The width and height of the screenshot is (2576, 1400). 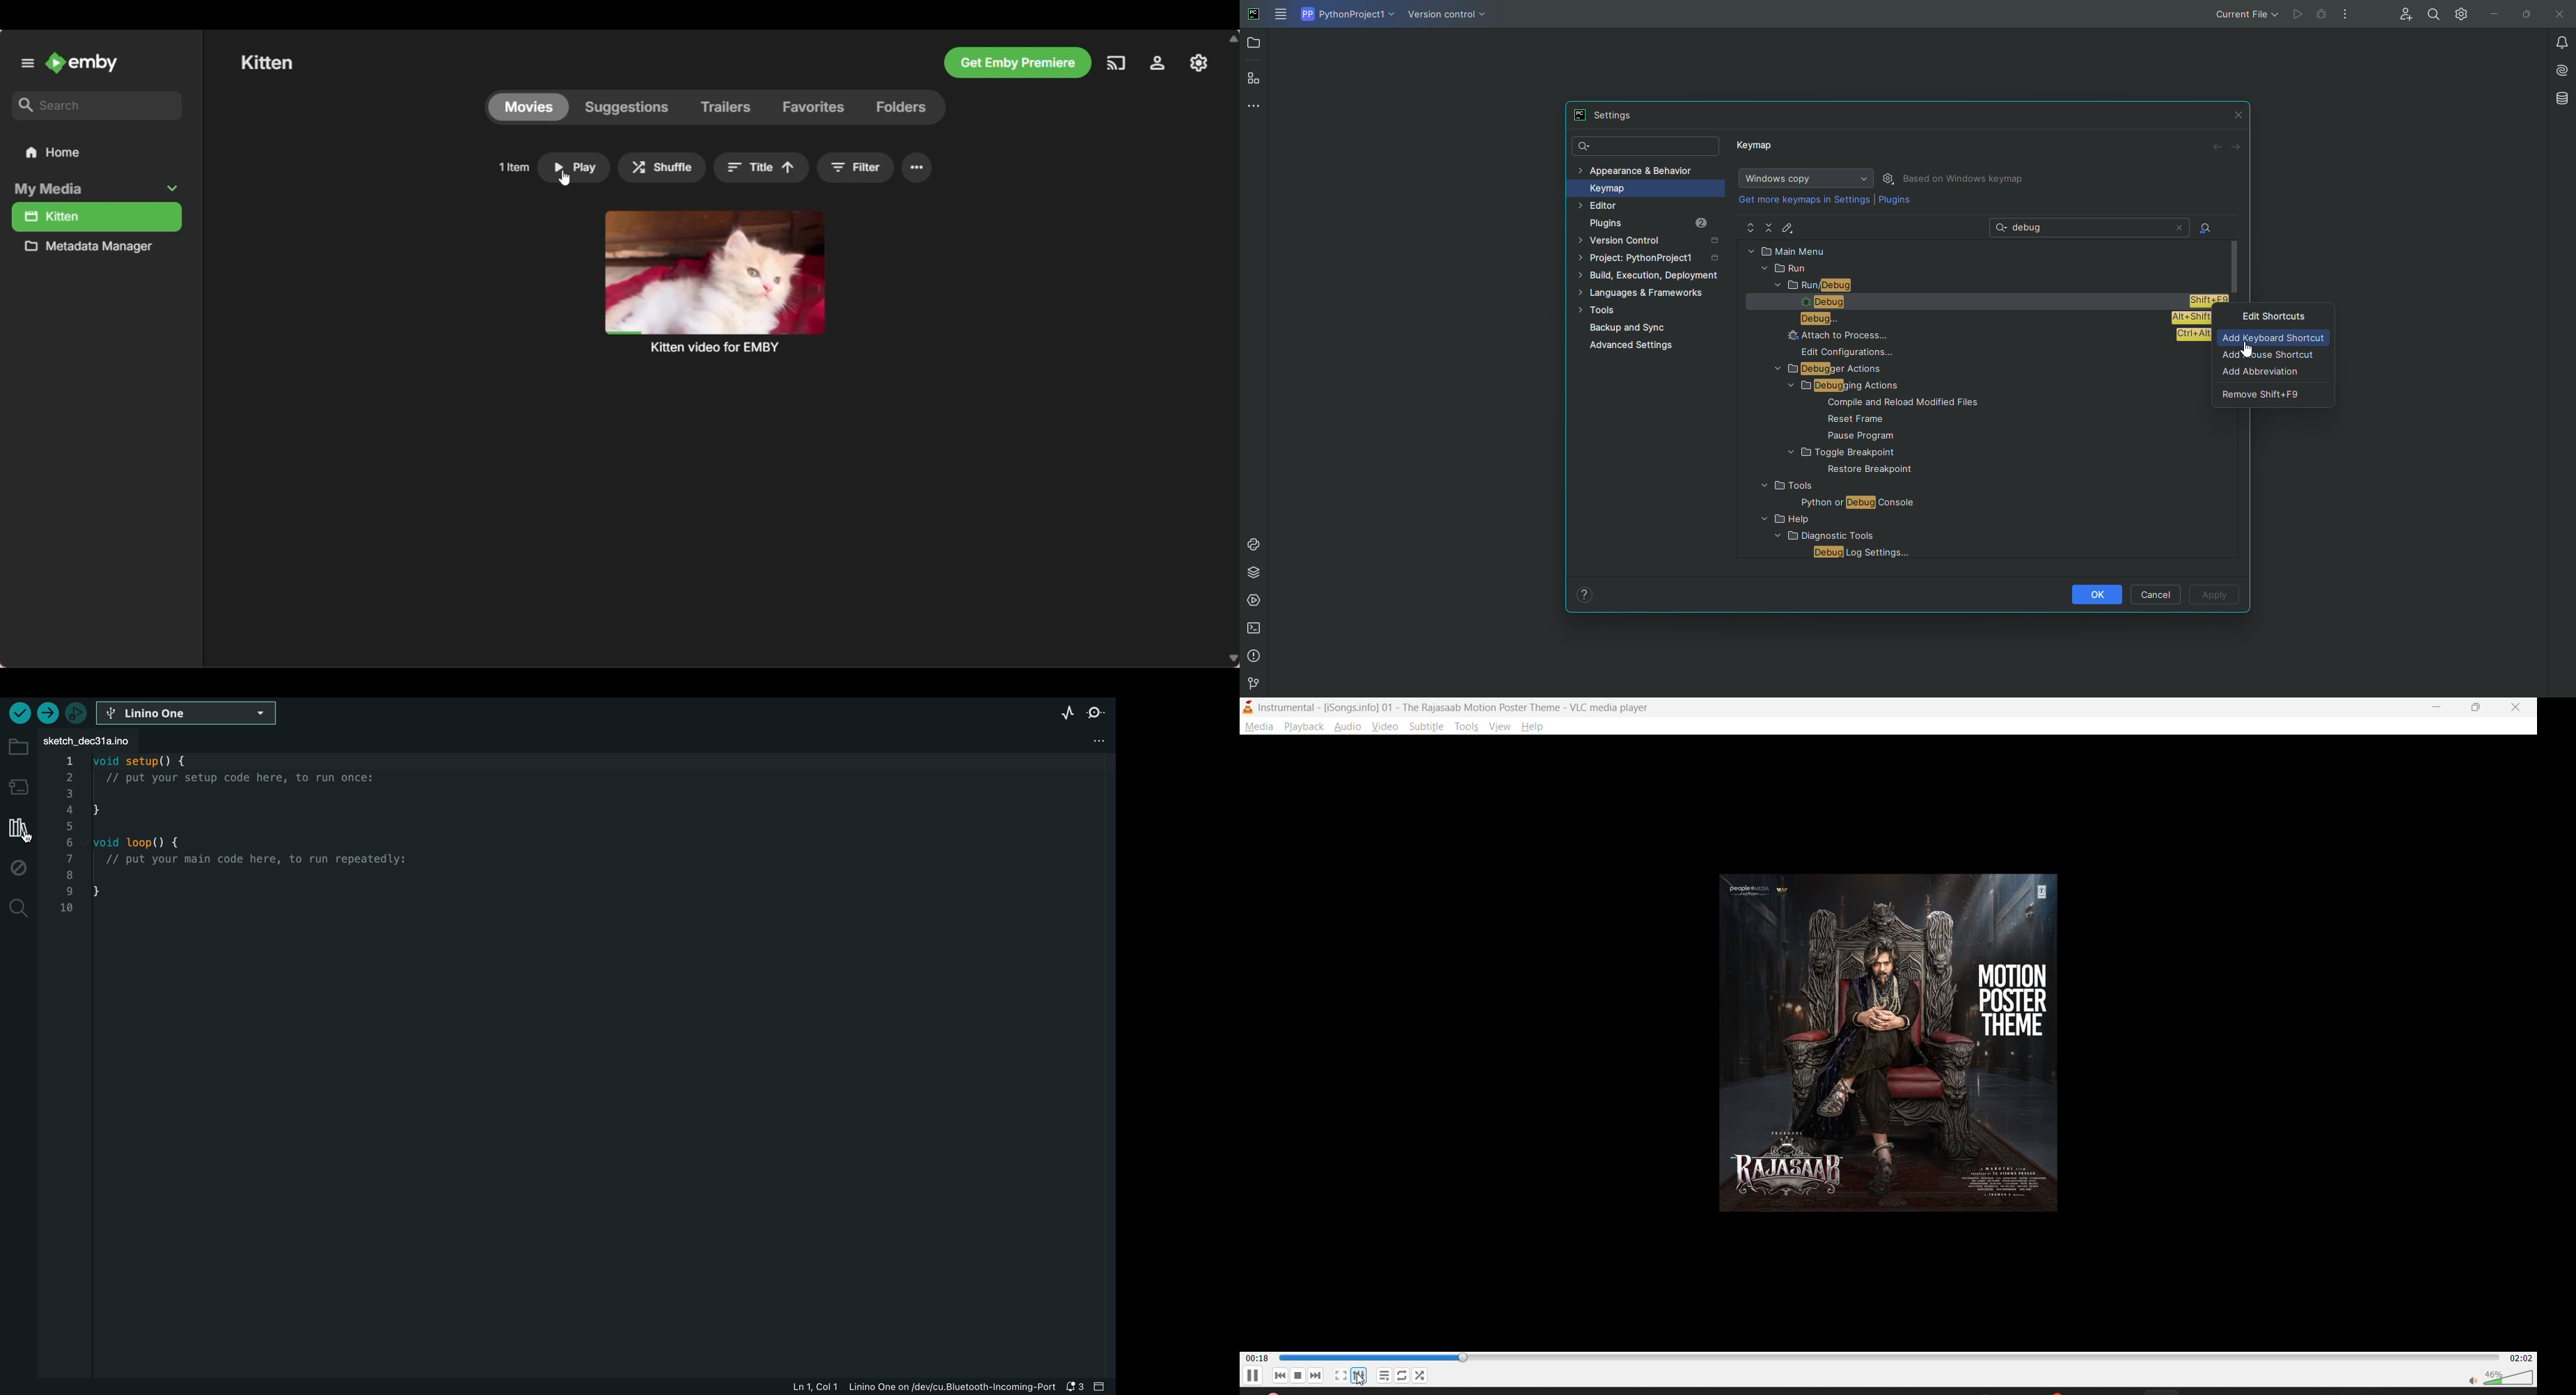 I want to click on thumbnail, so click(x=1895, y=1039).